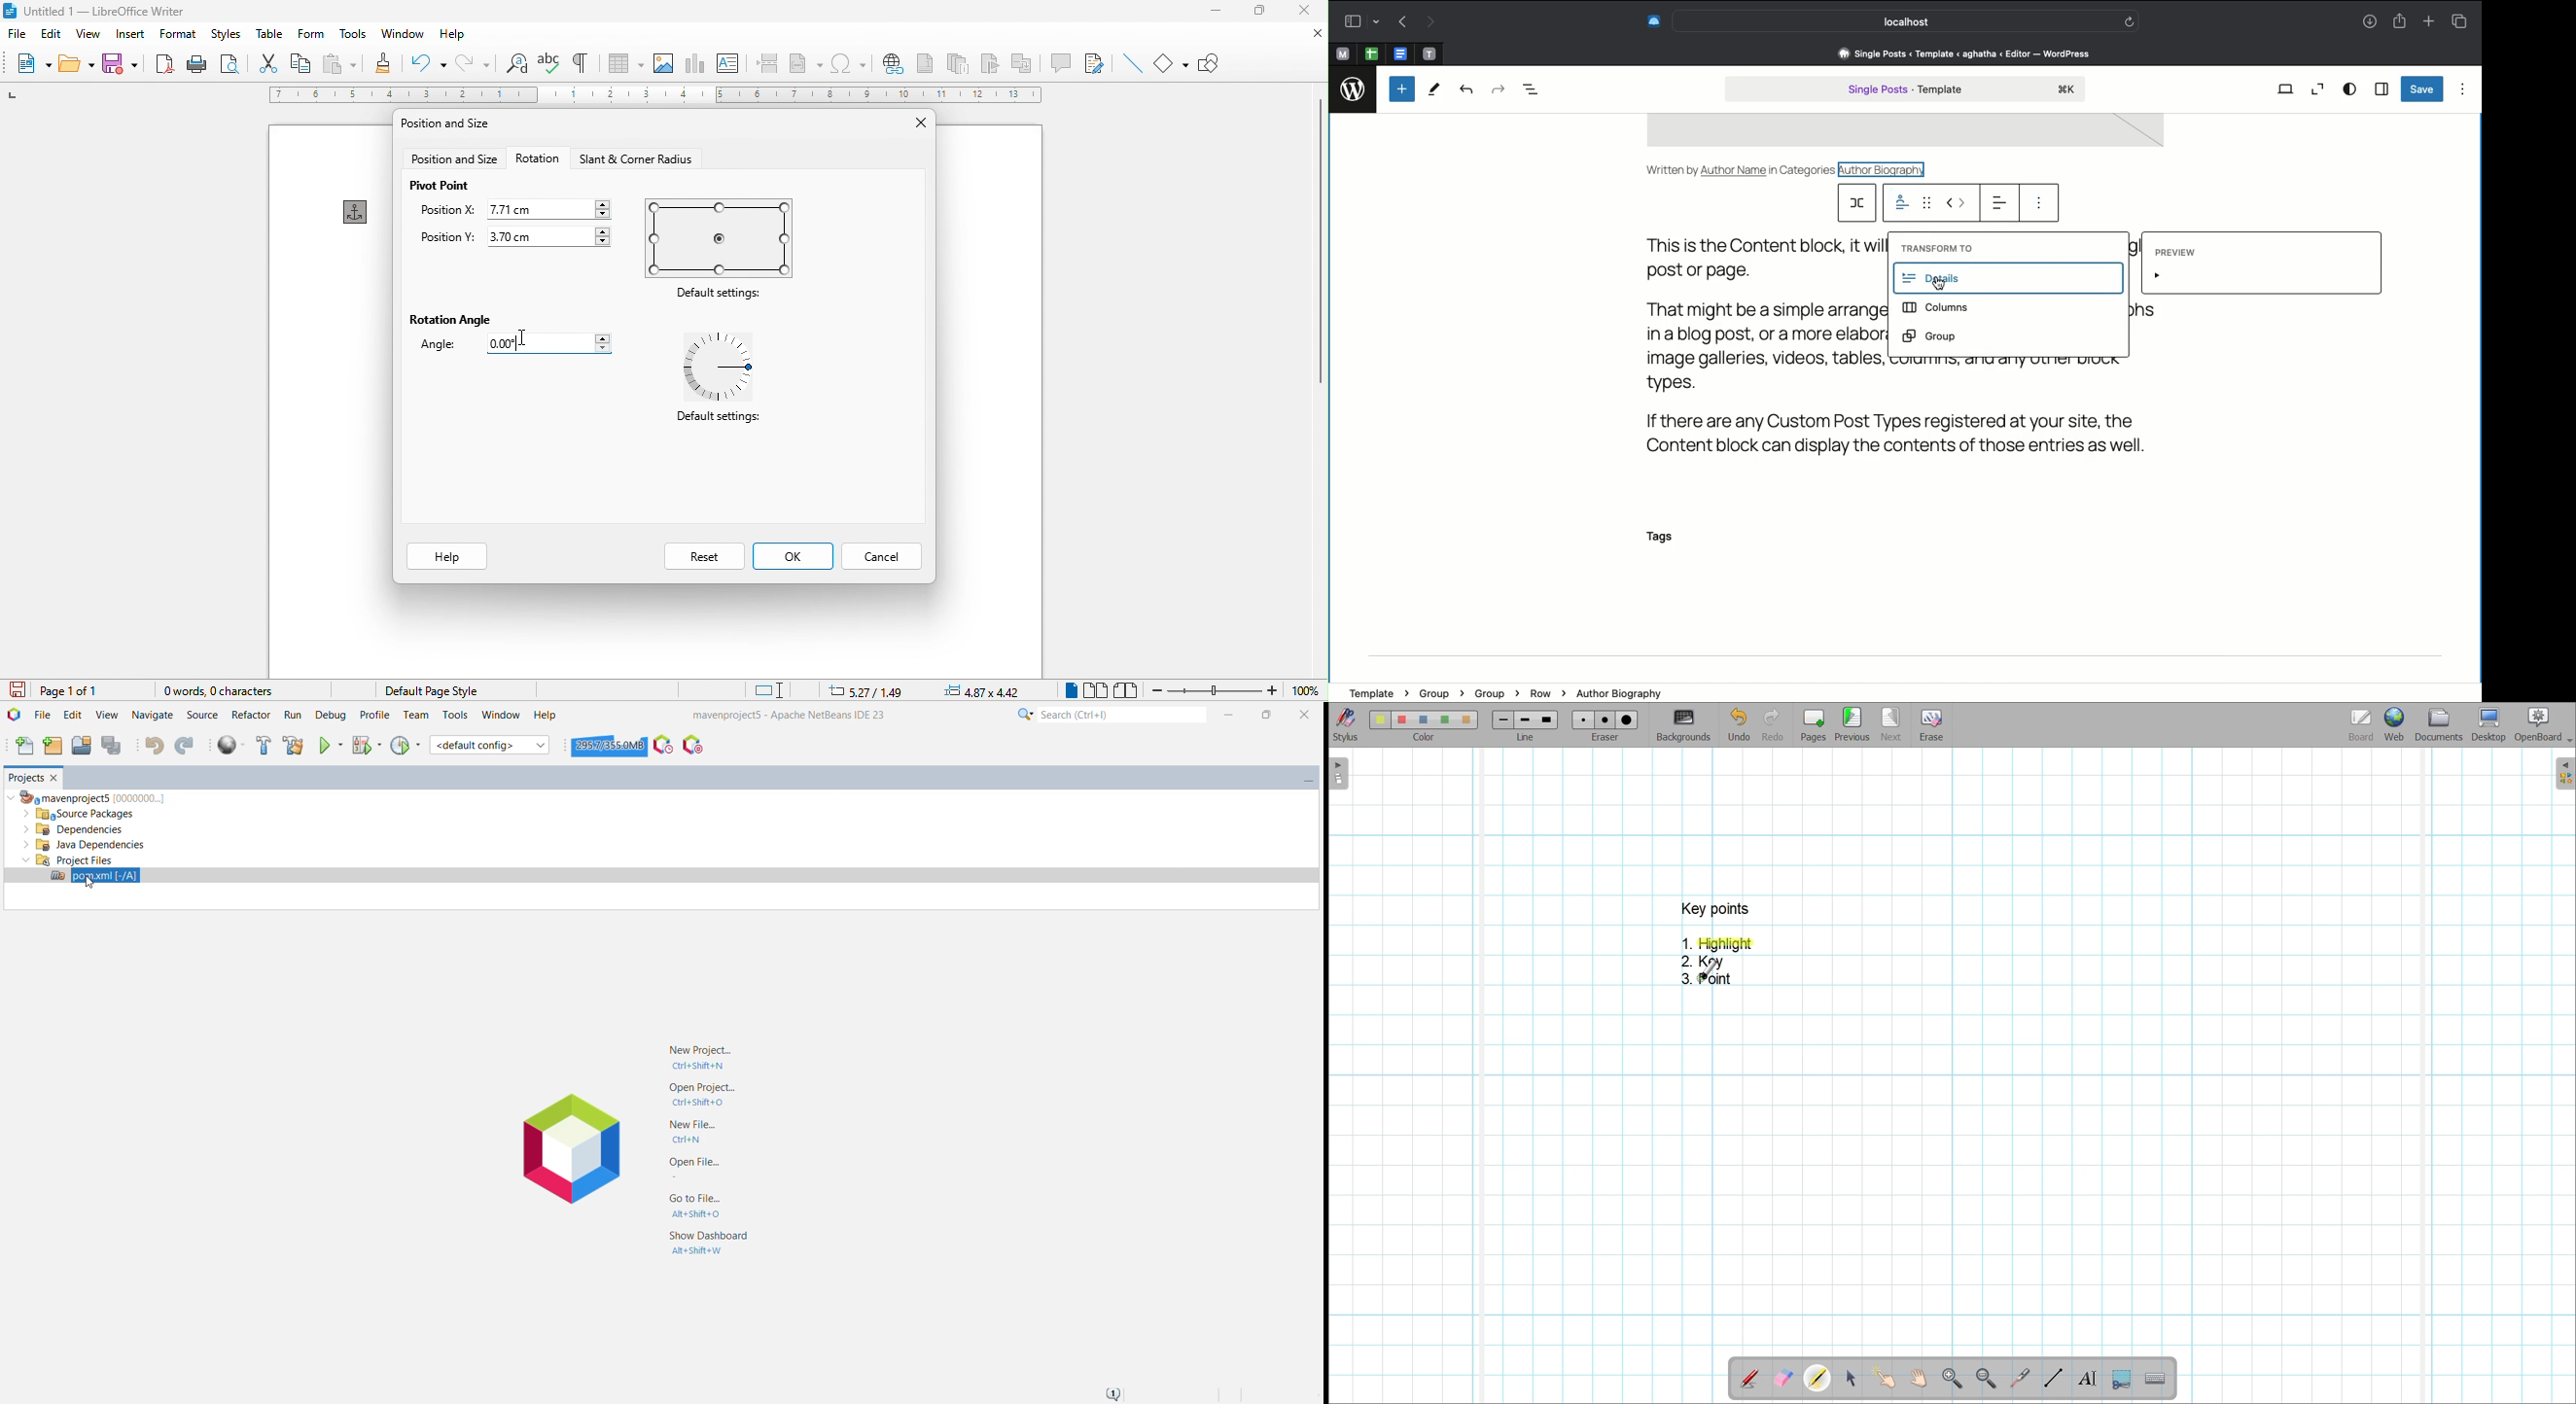 Image resolution: width=2576 pixels, height=1428 pixels. I want to click on copy, so click(301, 64).